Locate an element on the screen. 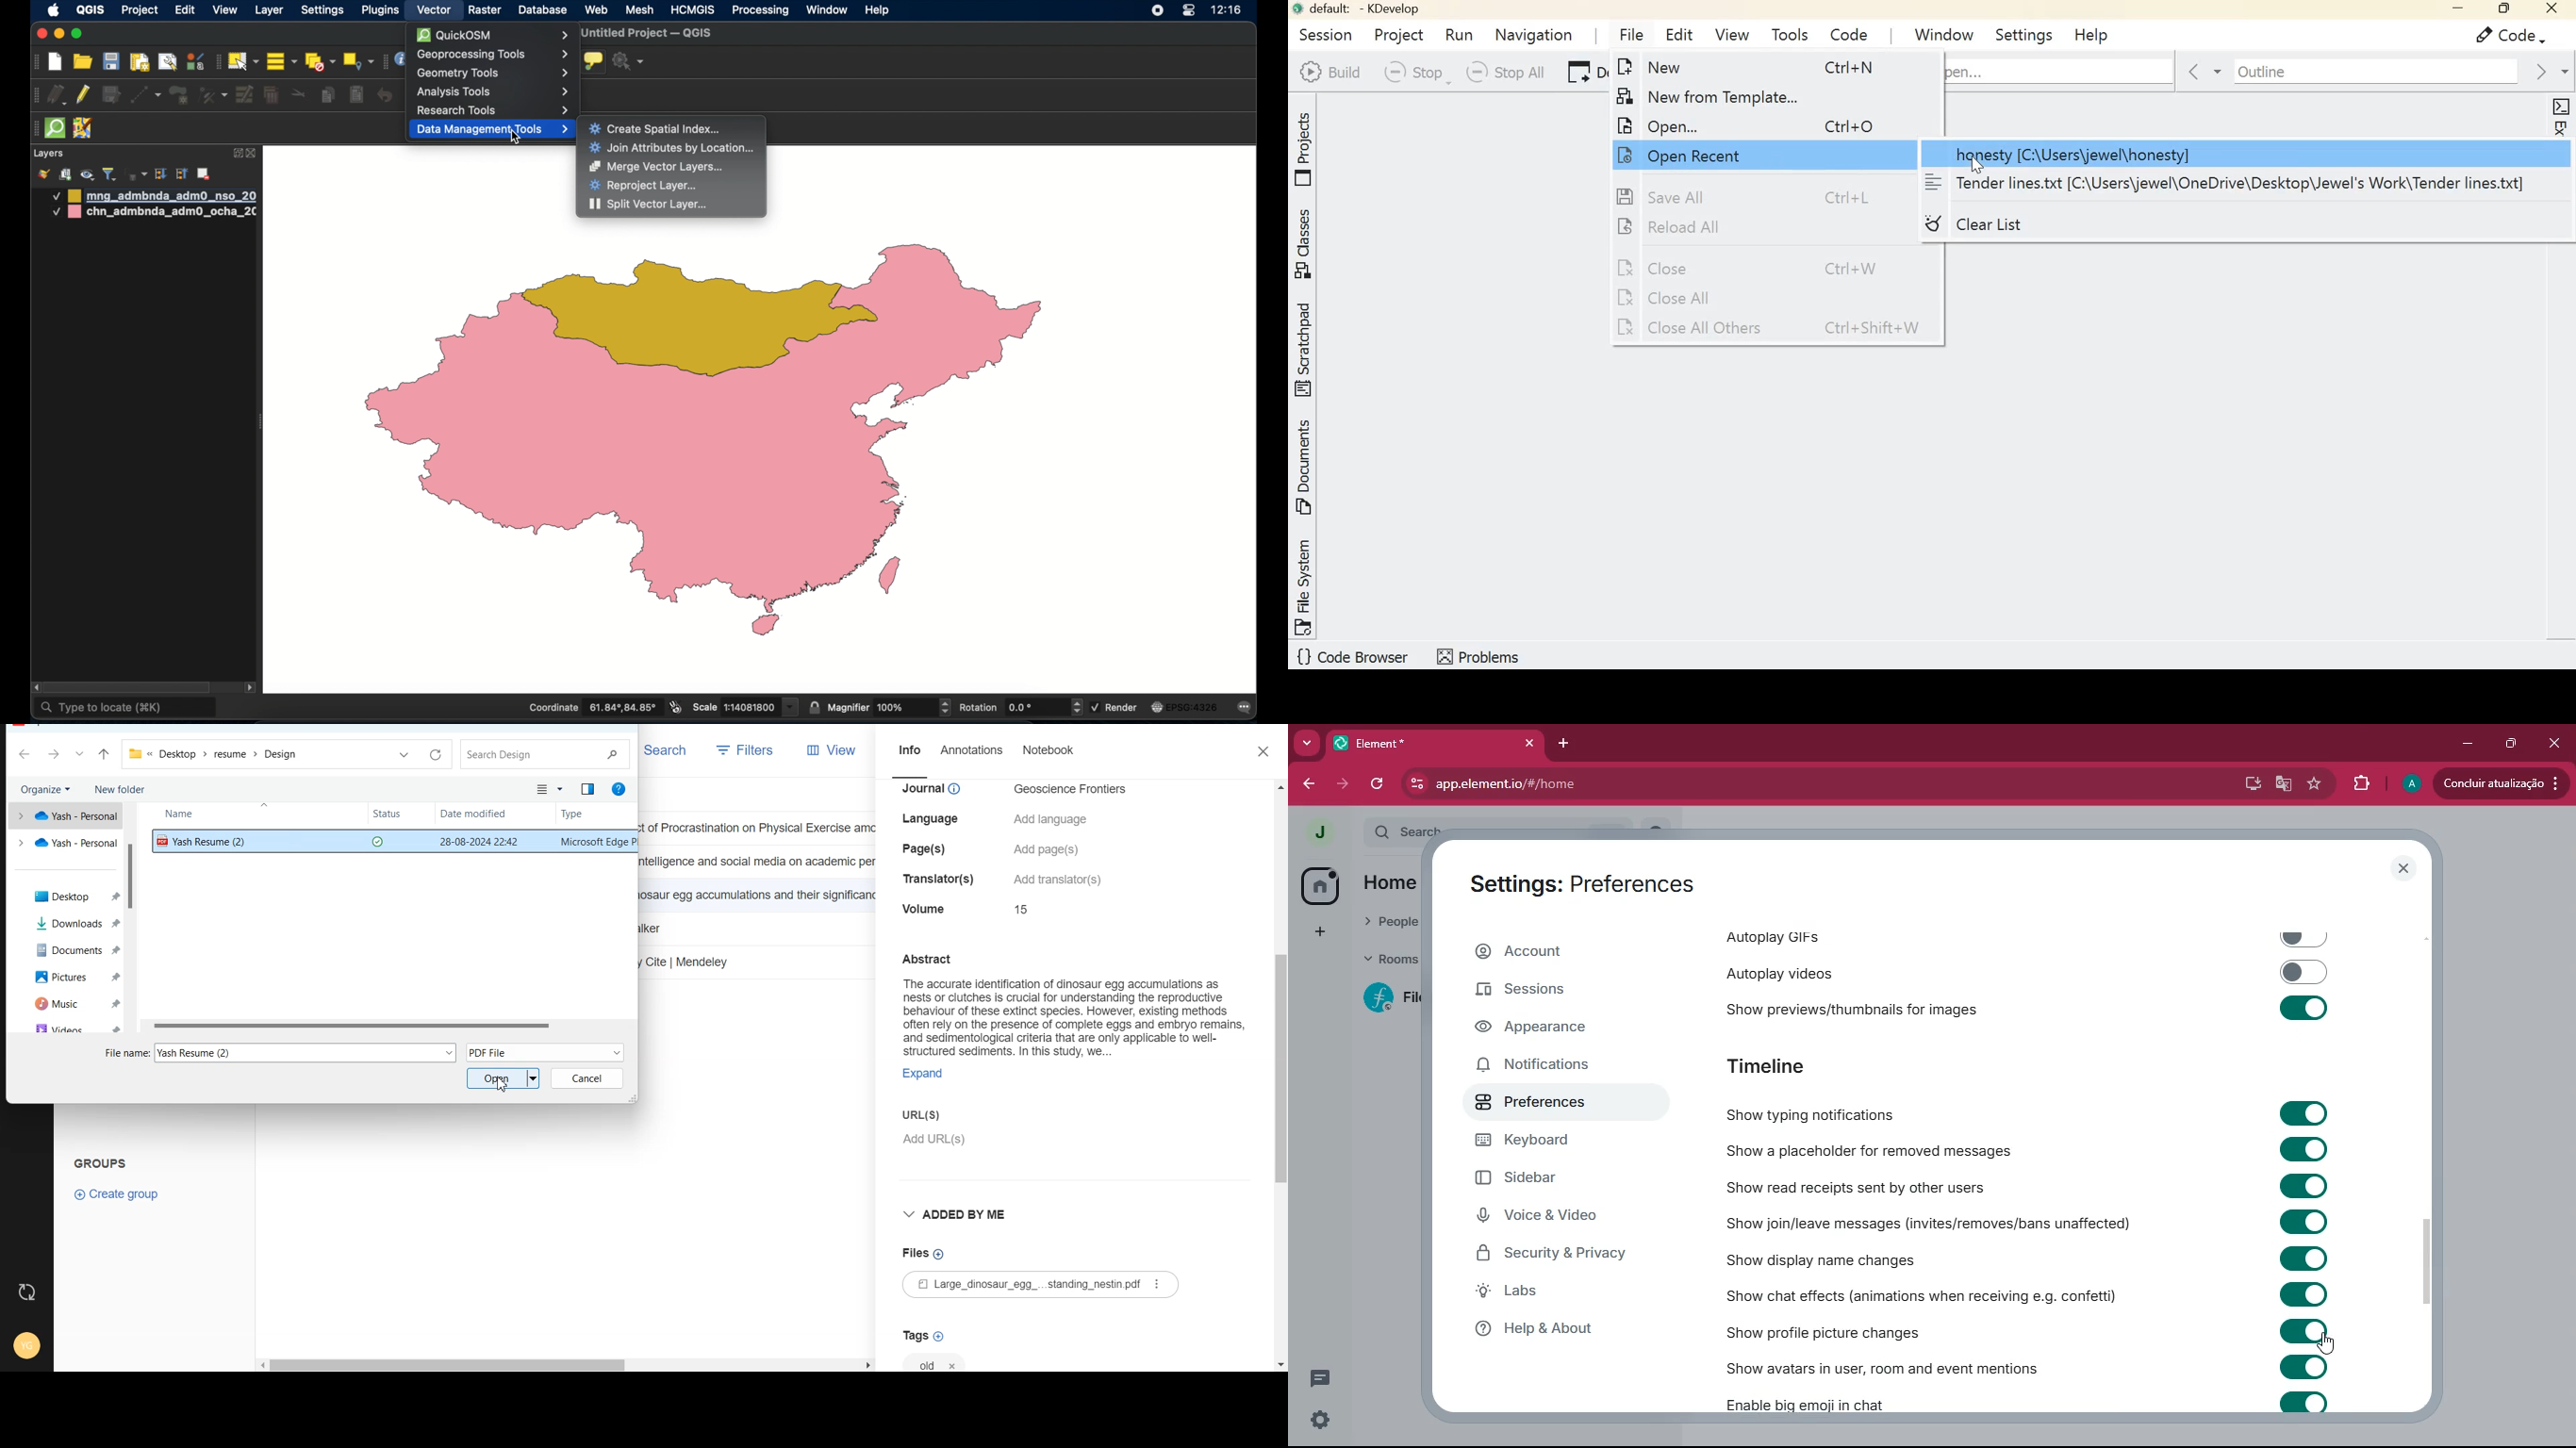 Image resolution: width=2576 pixels, height=1456 pixels. toggle extents and mouse position display is located at coordinates (674, 707).